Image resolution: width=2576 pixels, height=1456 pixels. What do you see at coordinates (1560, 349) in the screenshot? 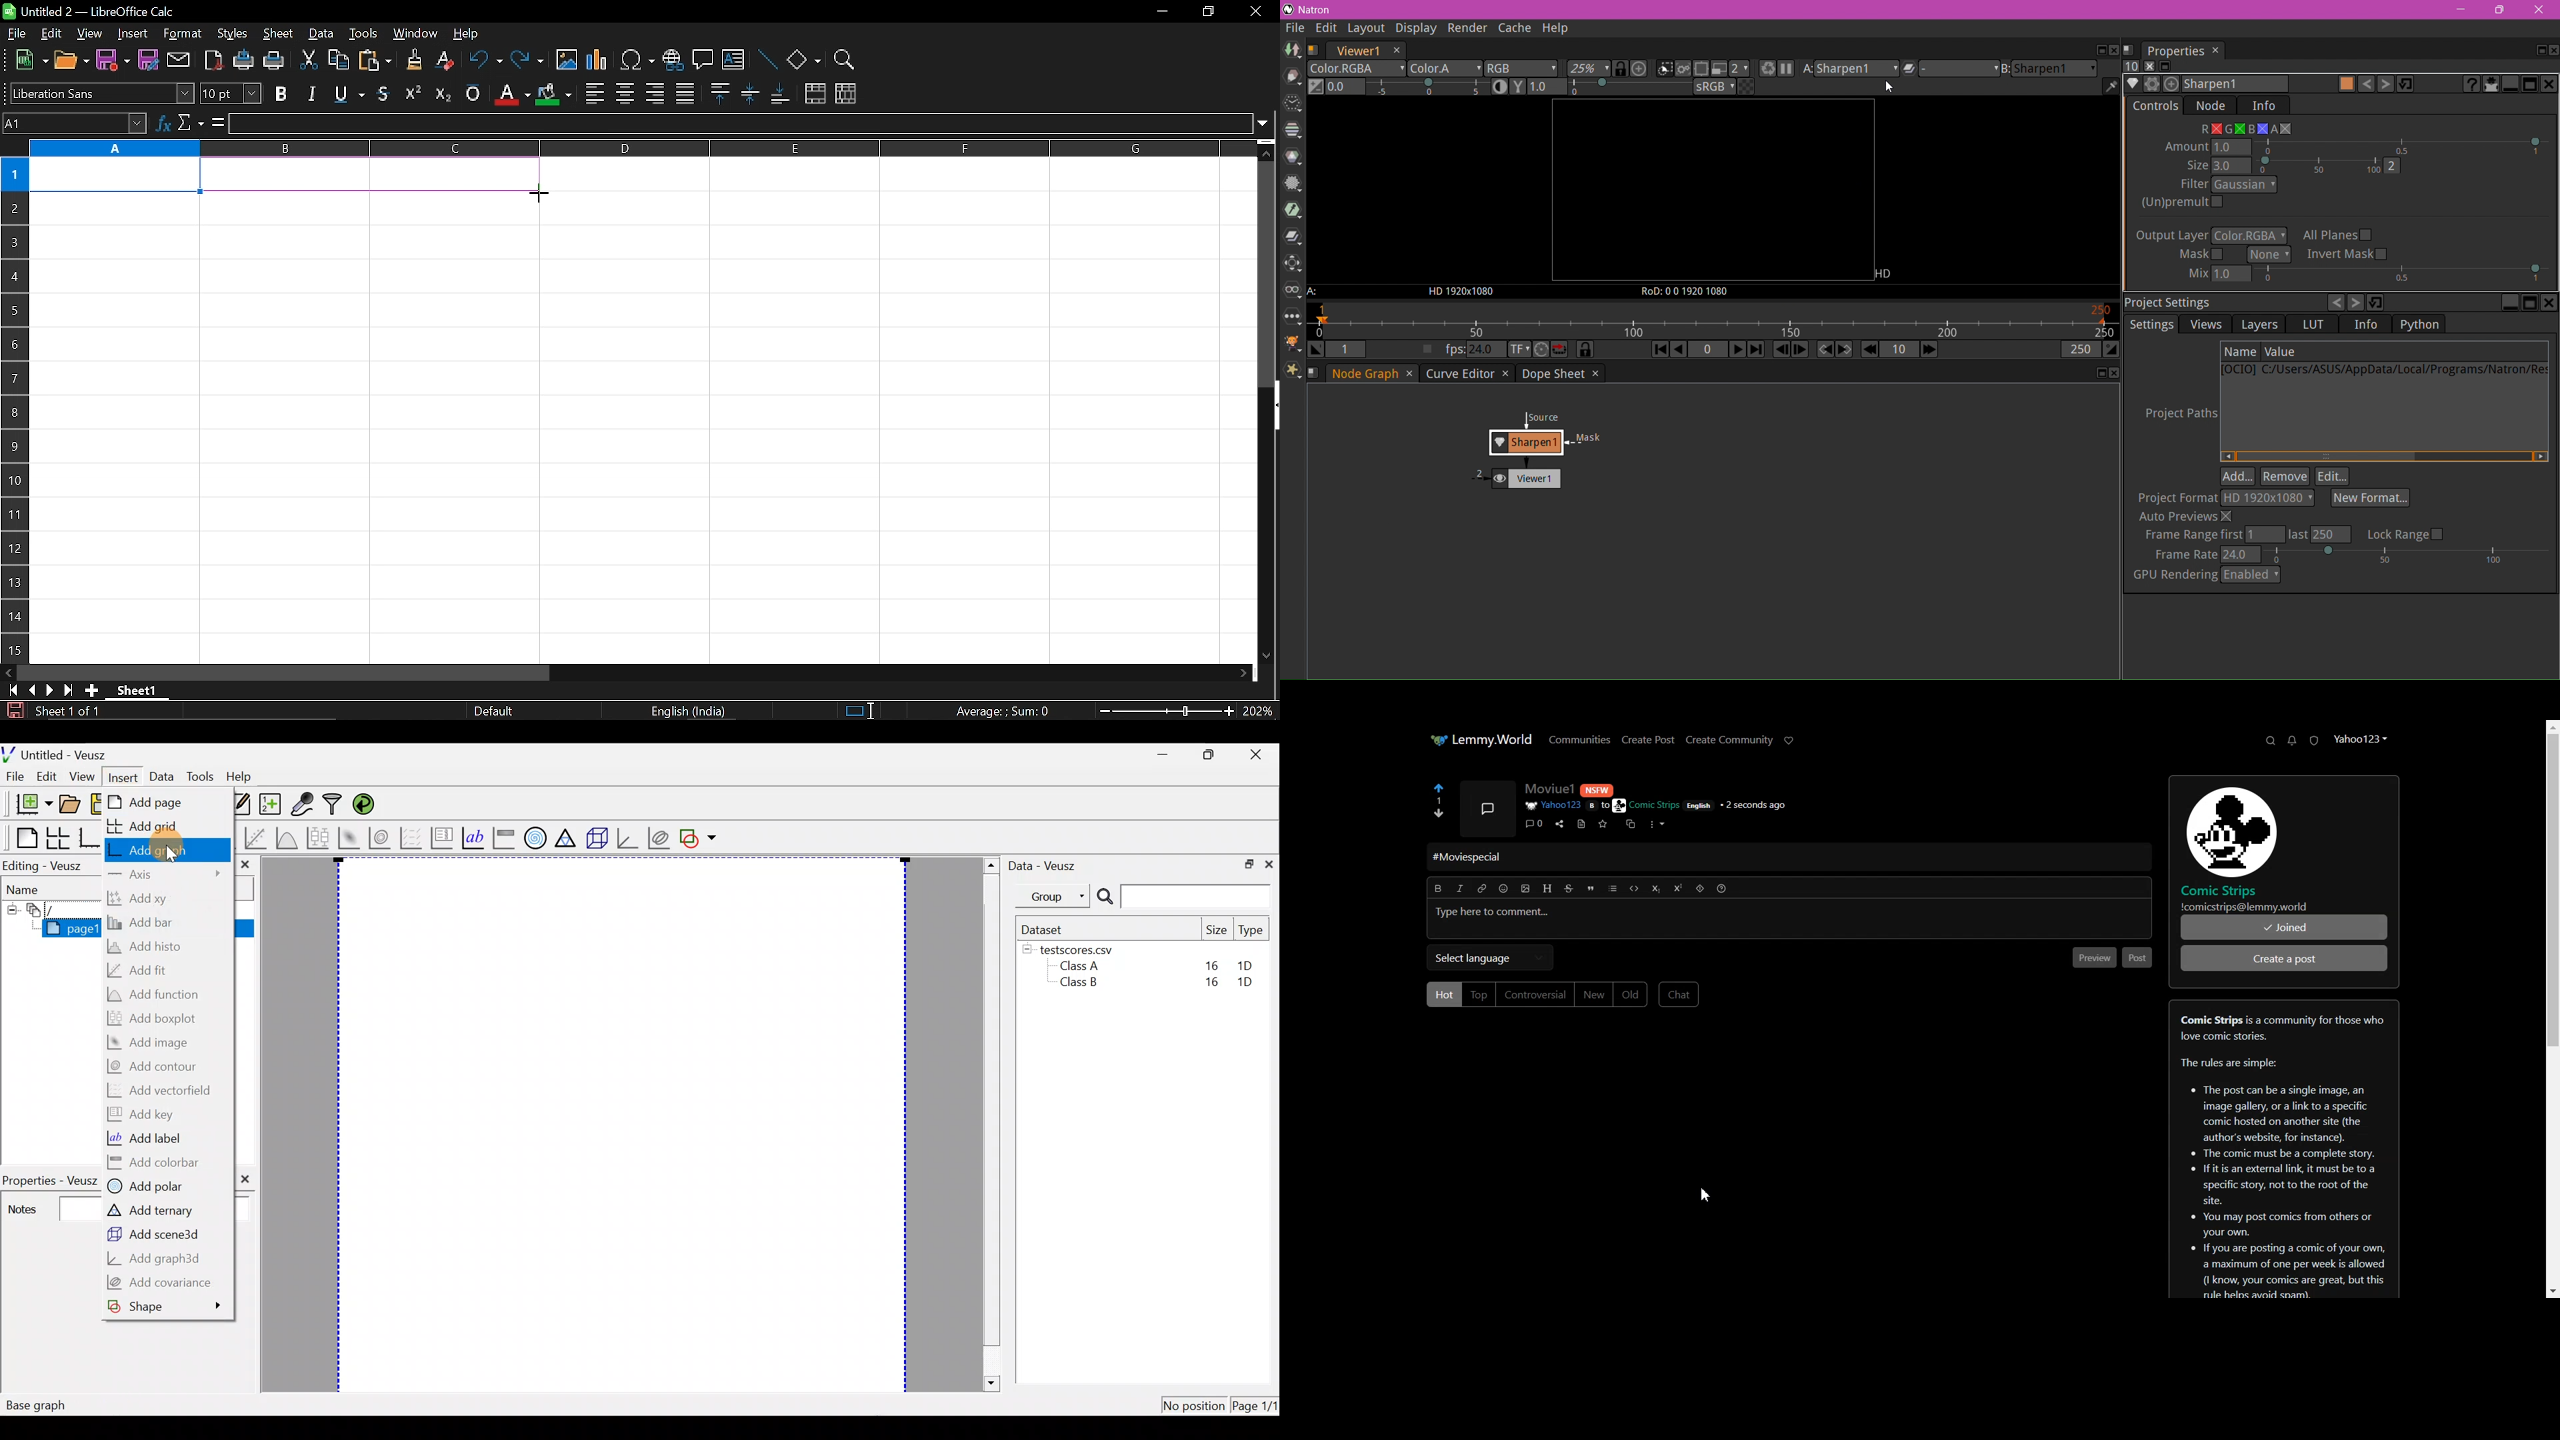
I see `Behavior to adopt when the playback hit the end of the range` at bounding box center [1560, 349].